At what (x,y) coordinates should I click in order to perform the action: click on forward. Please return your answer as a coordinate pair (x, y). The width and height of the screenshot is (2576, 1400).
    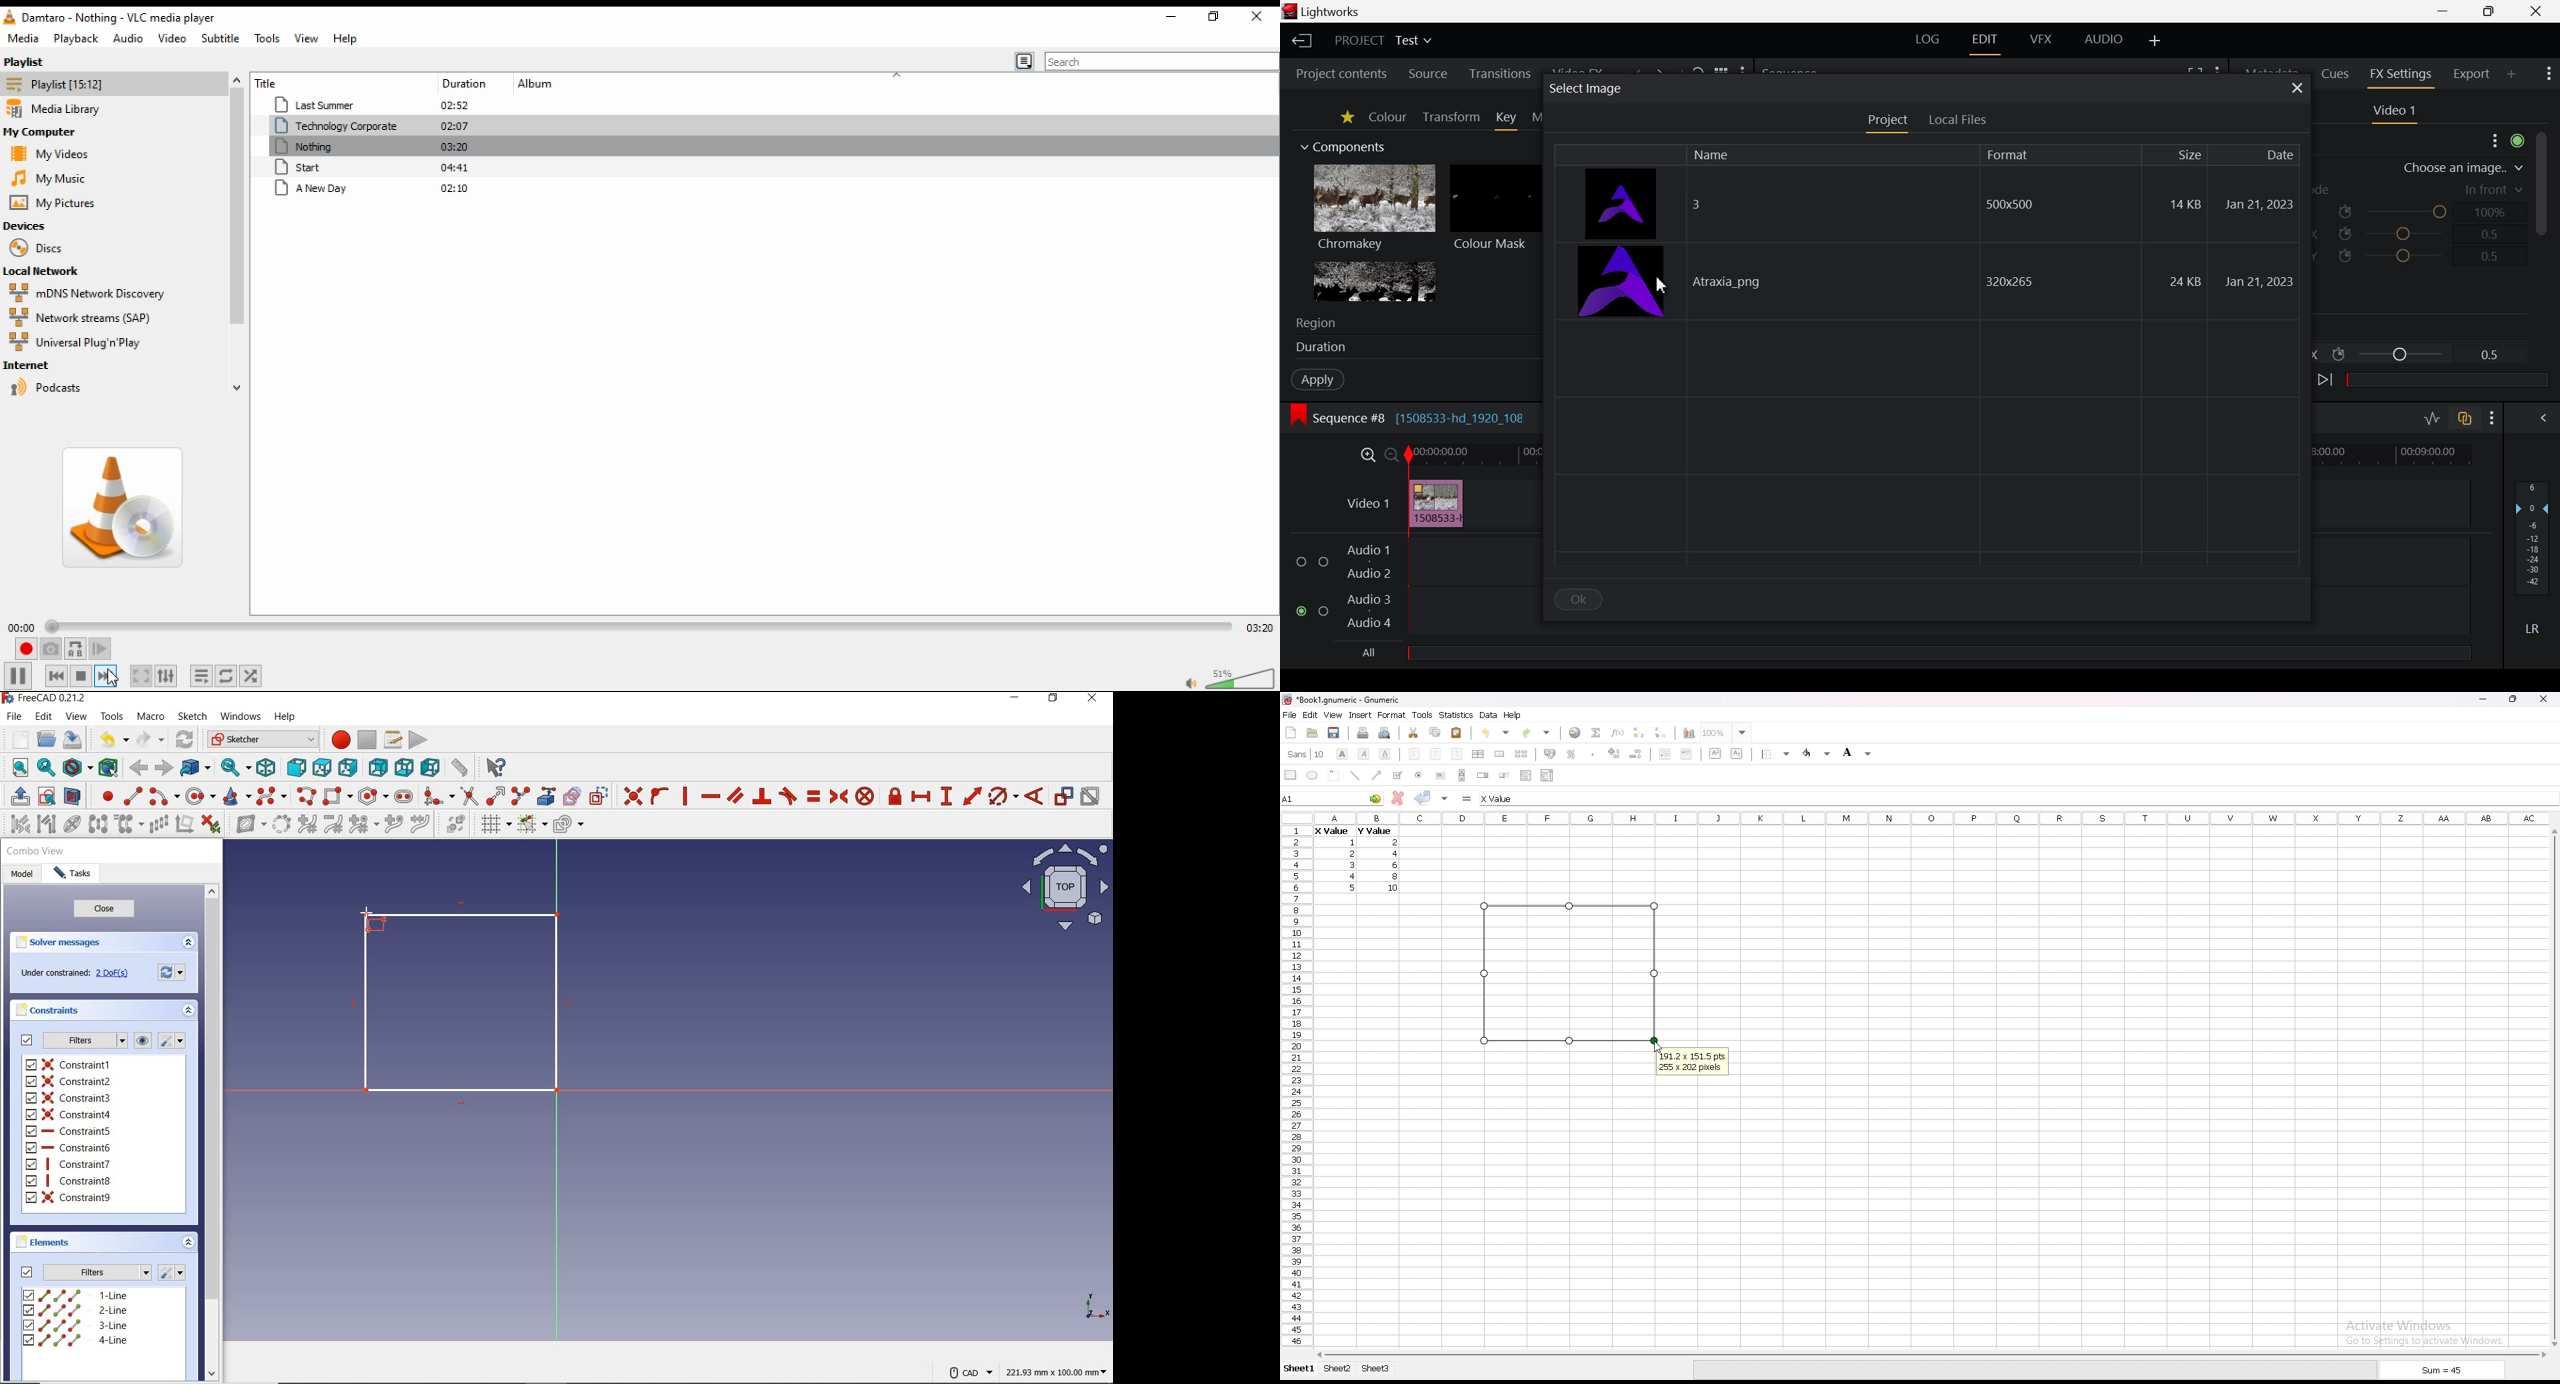
    Looking at the image, I should click on (164, 768).